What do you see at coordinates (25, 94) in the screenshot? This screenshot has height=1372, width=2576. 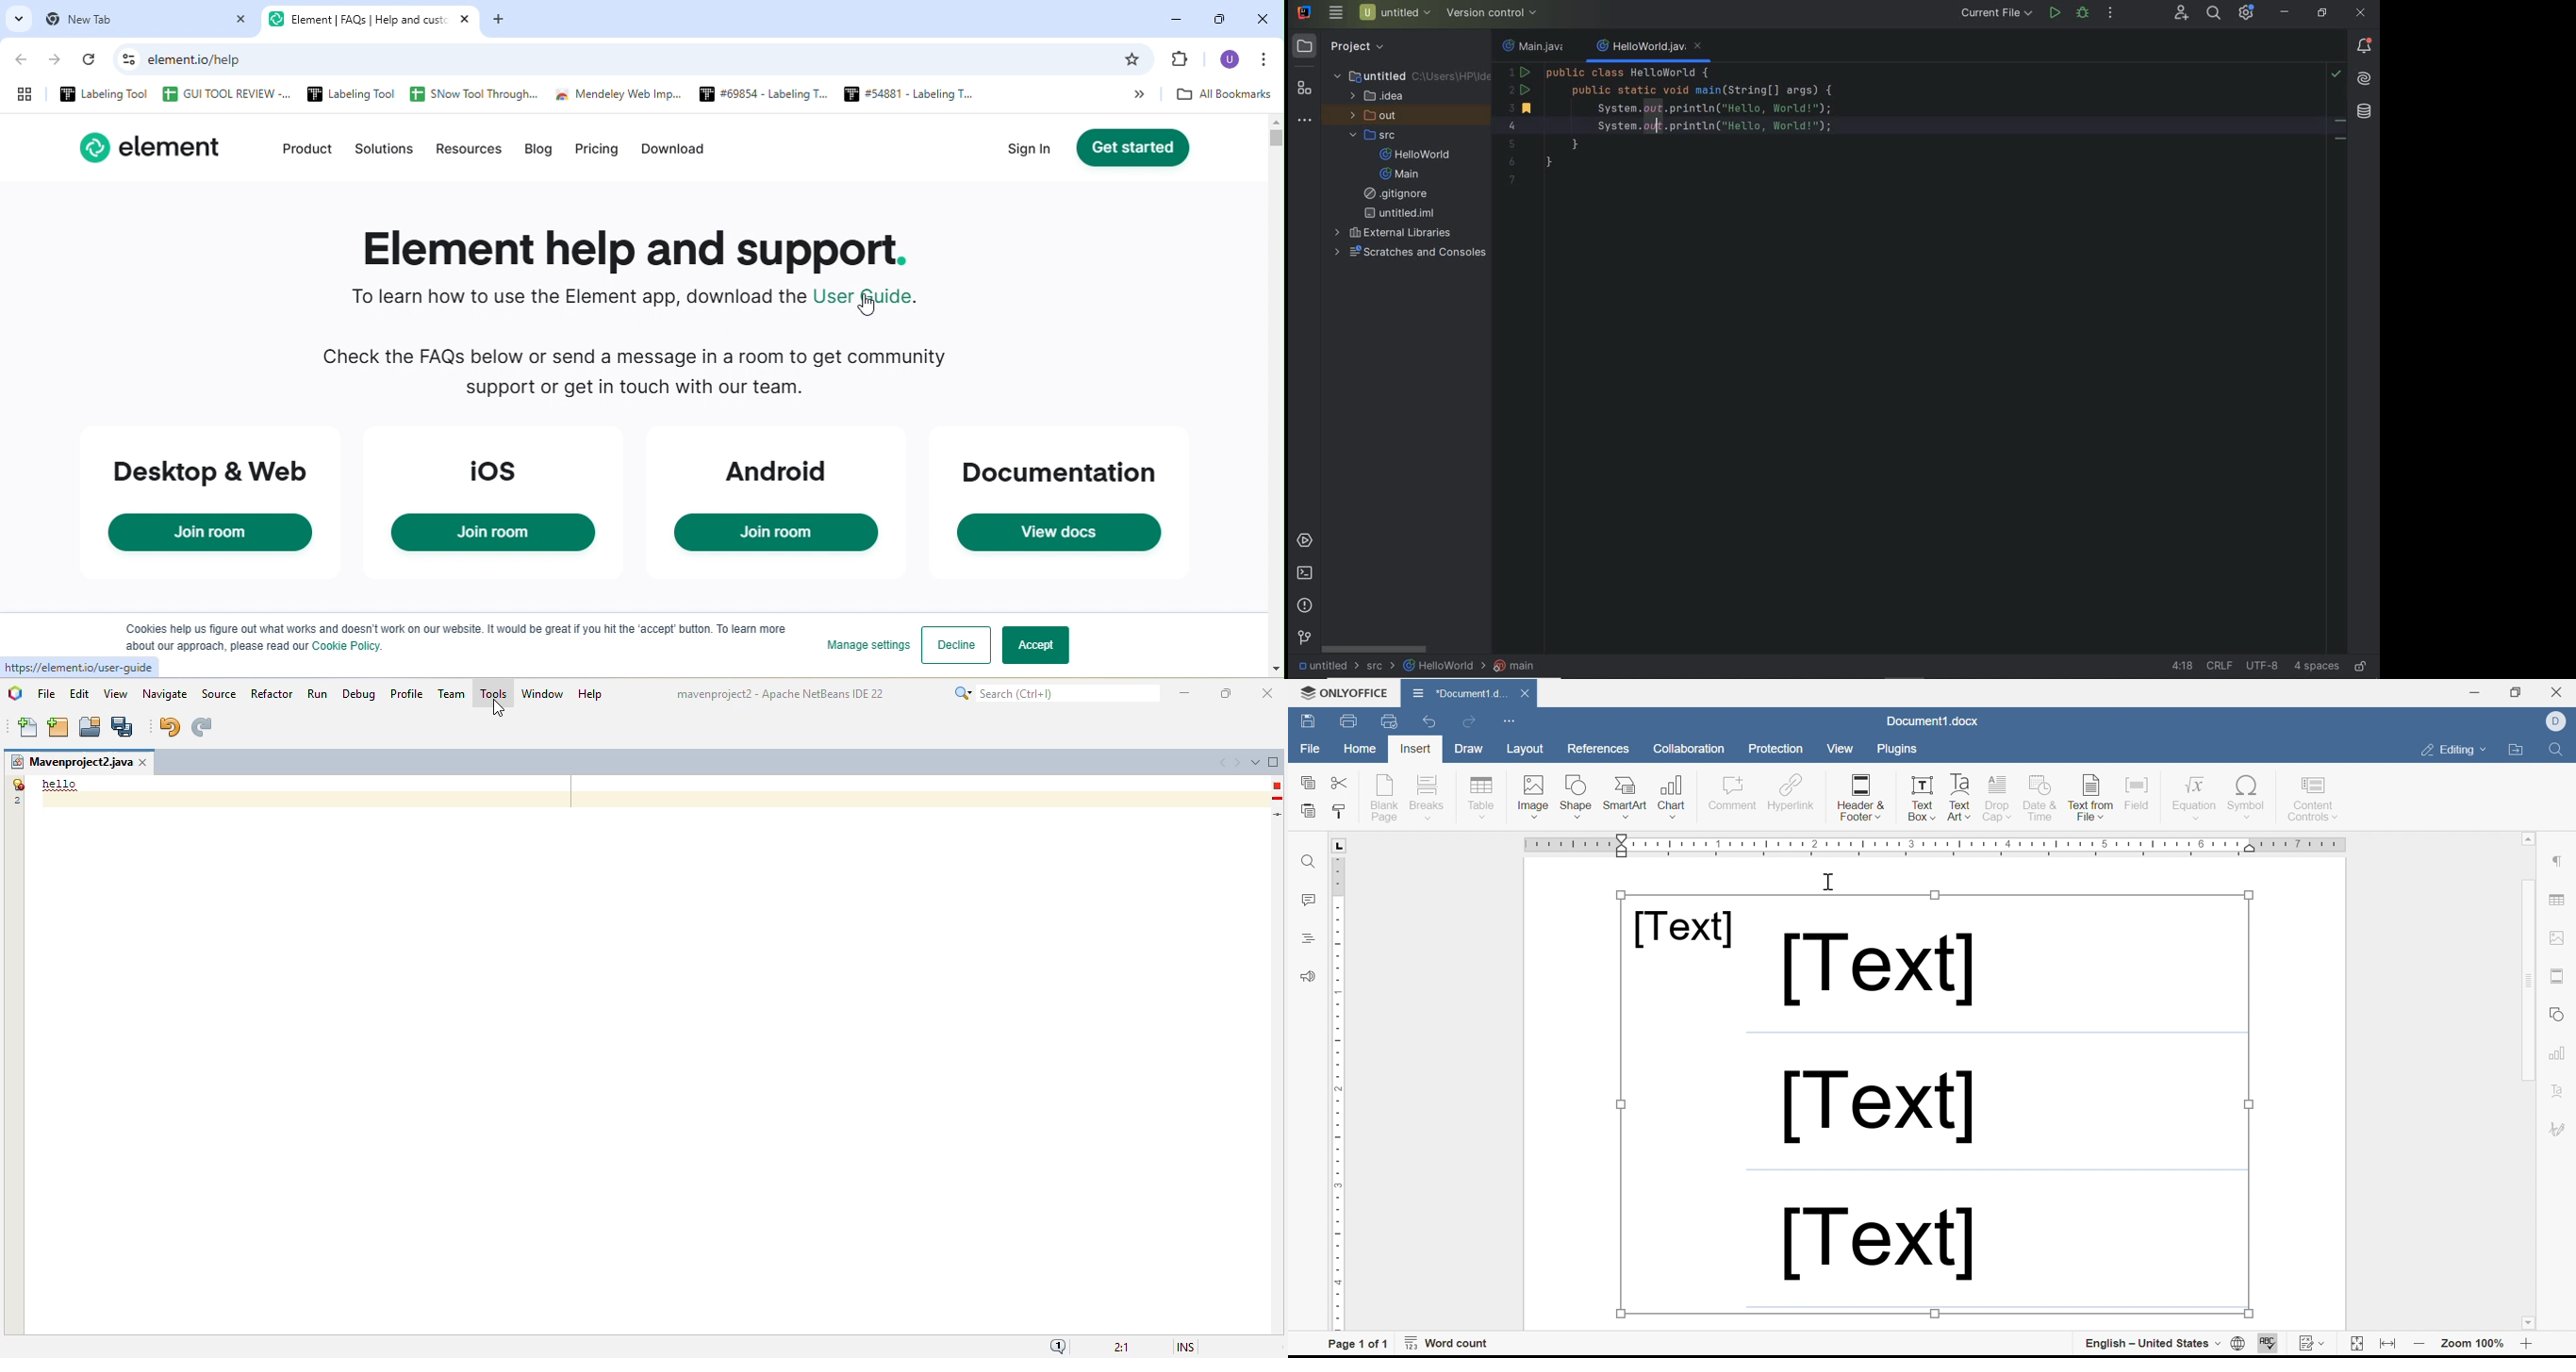 I see `tab group` at bounding box center [25, 94].